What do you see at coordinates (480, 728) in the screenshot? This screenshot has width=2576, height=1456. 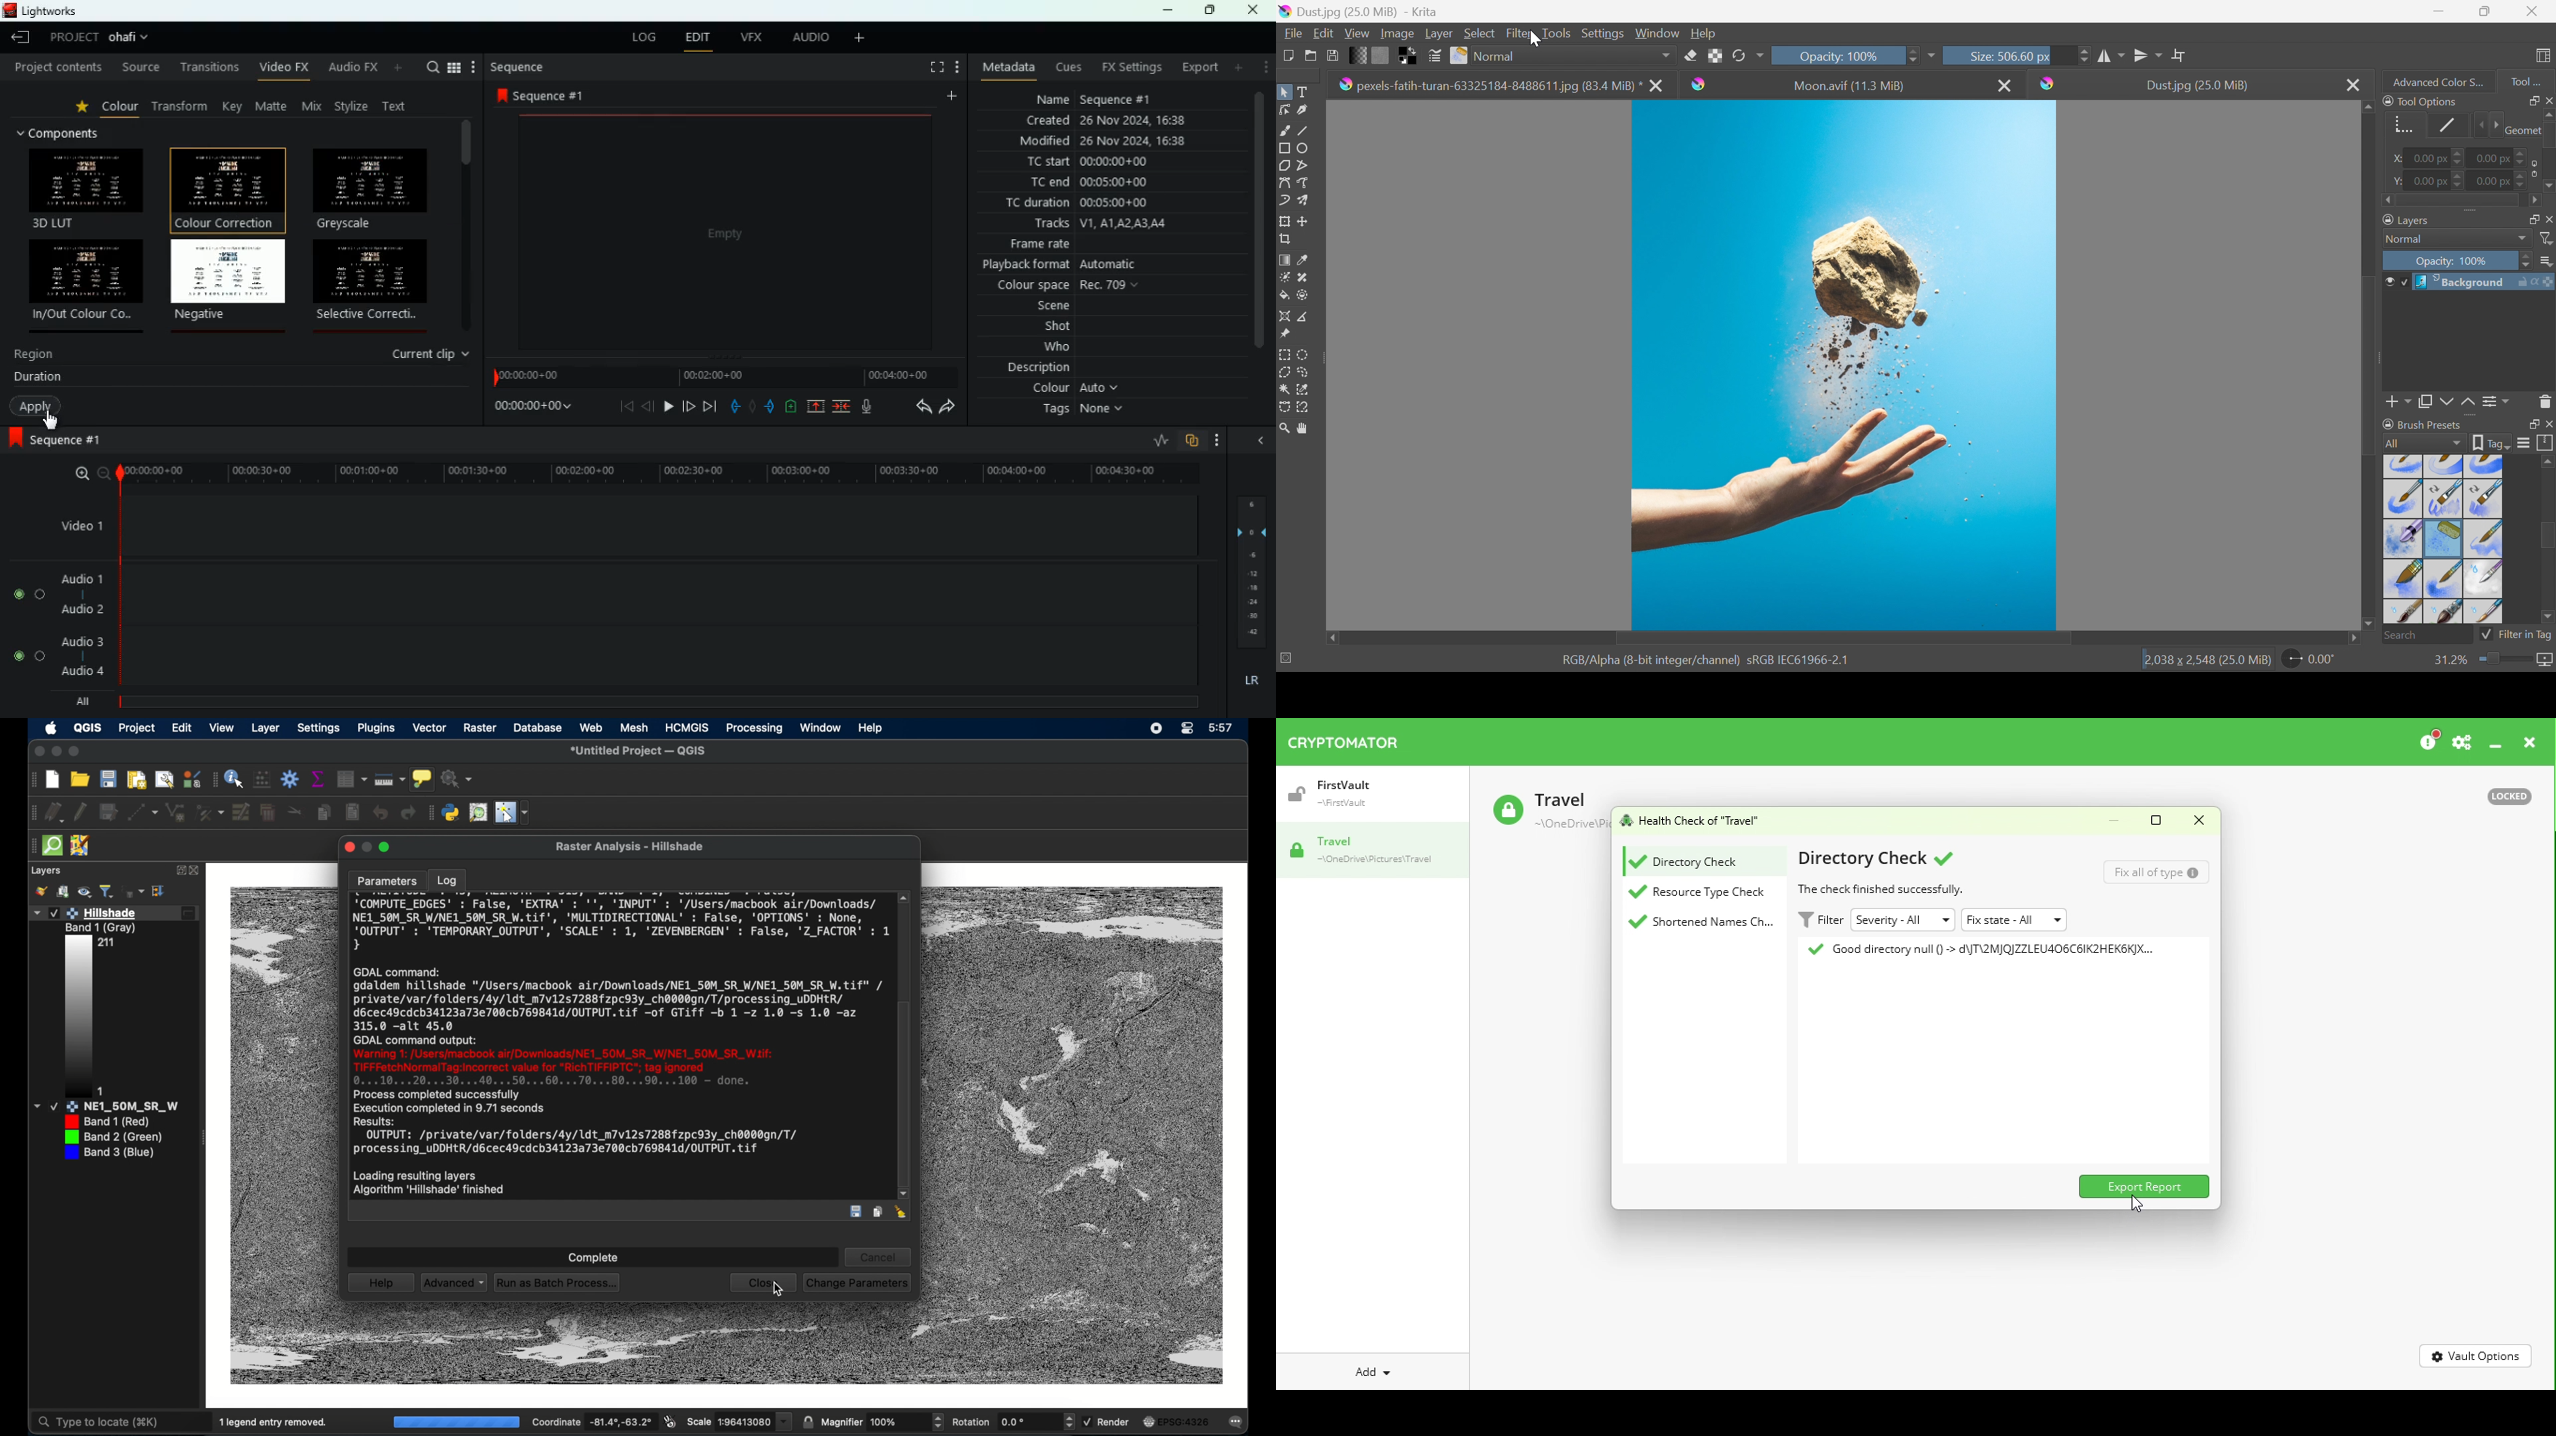 I see `raster` at bounding box center [480, 728].